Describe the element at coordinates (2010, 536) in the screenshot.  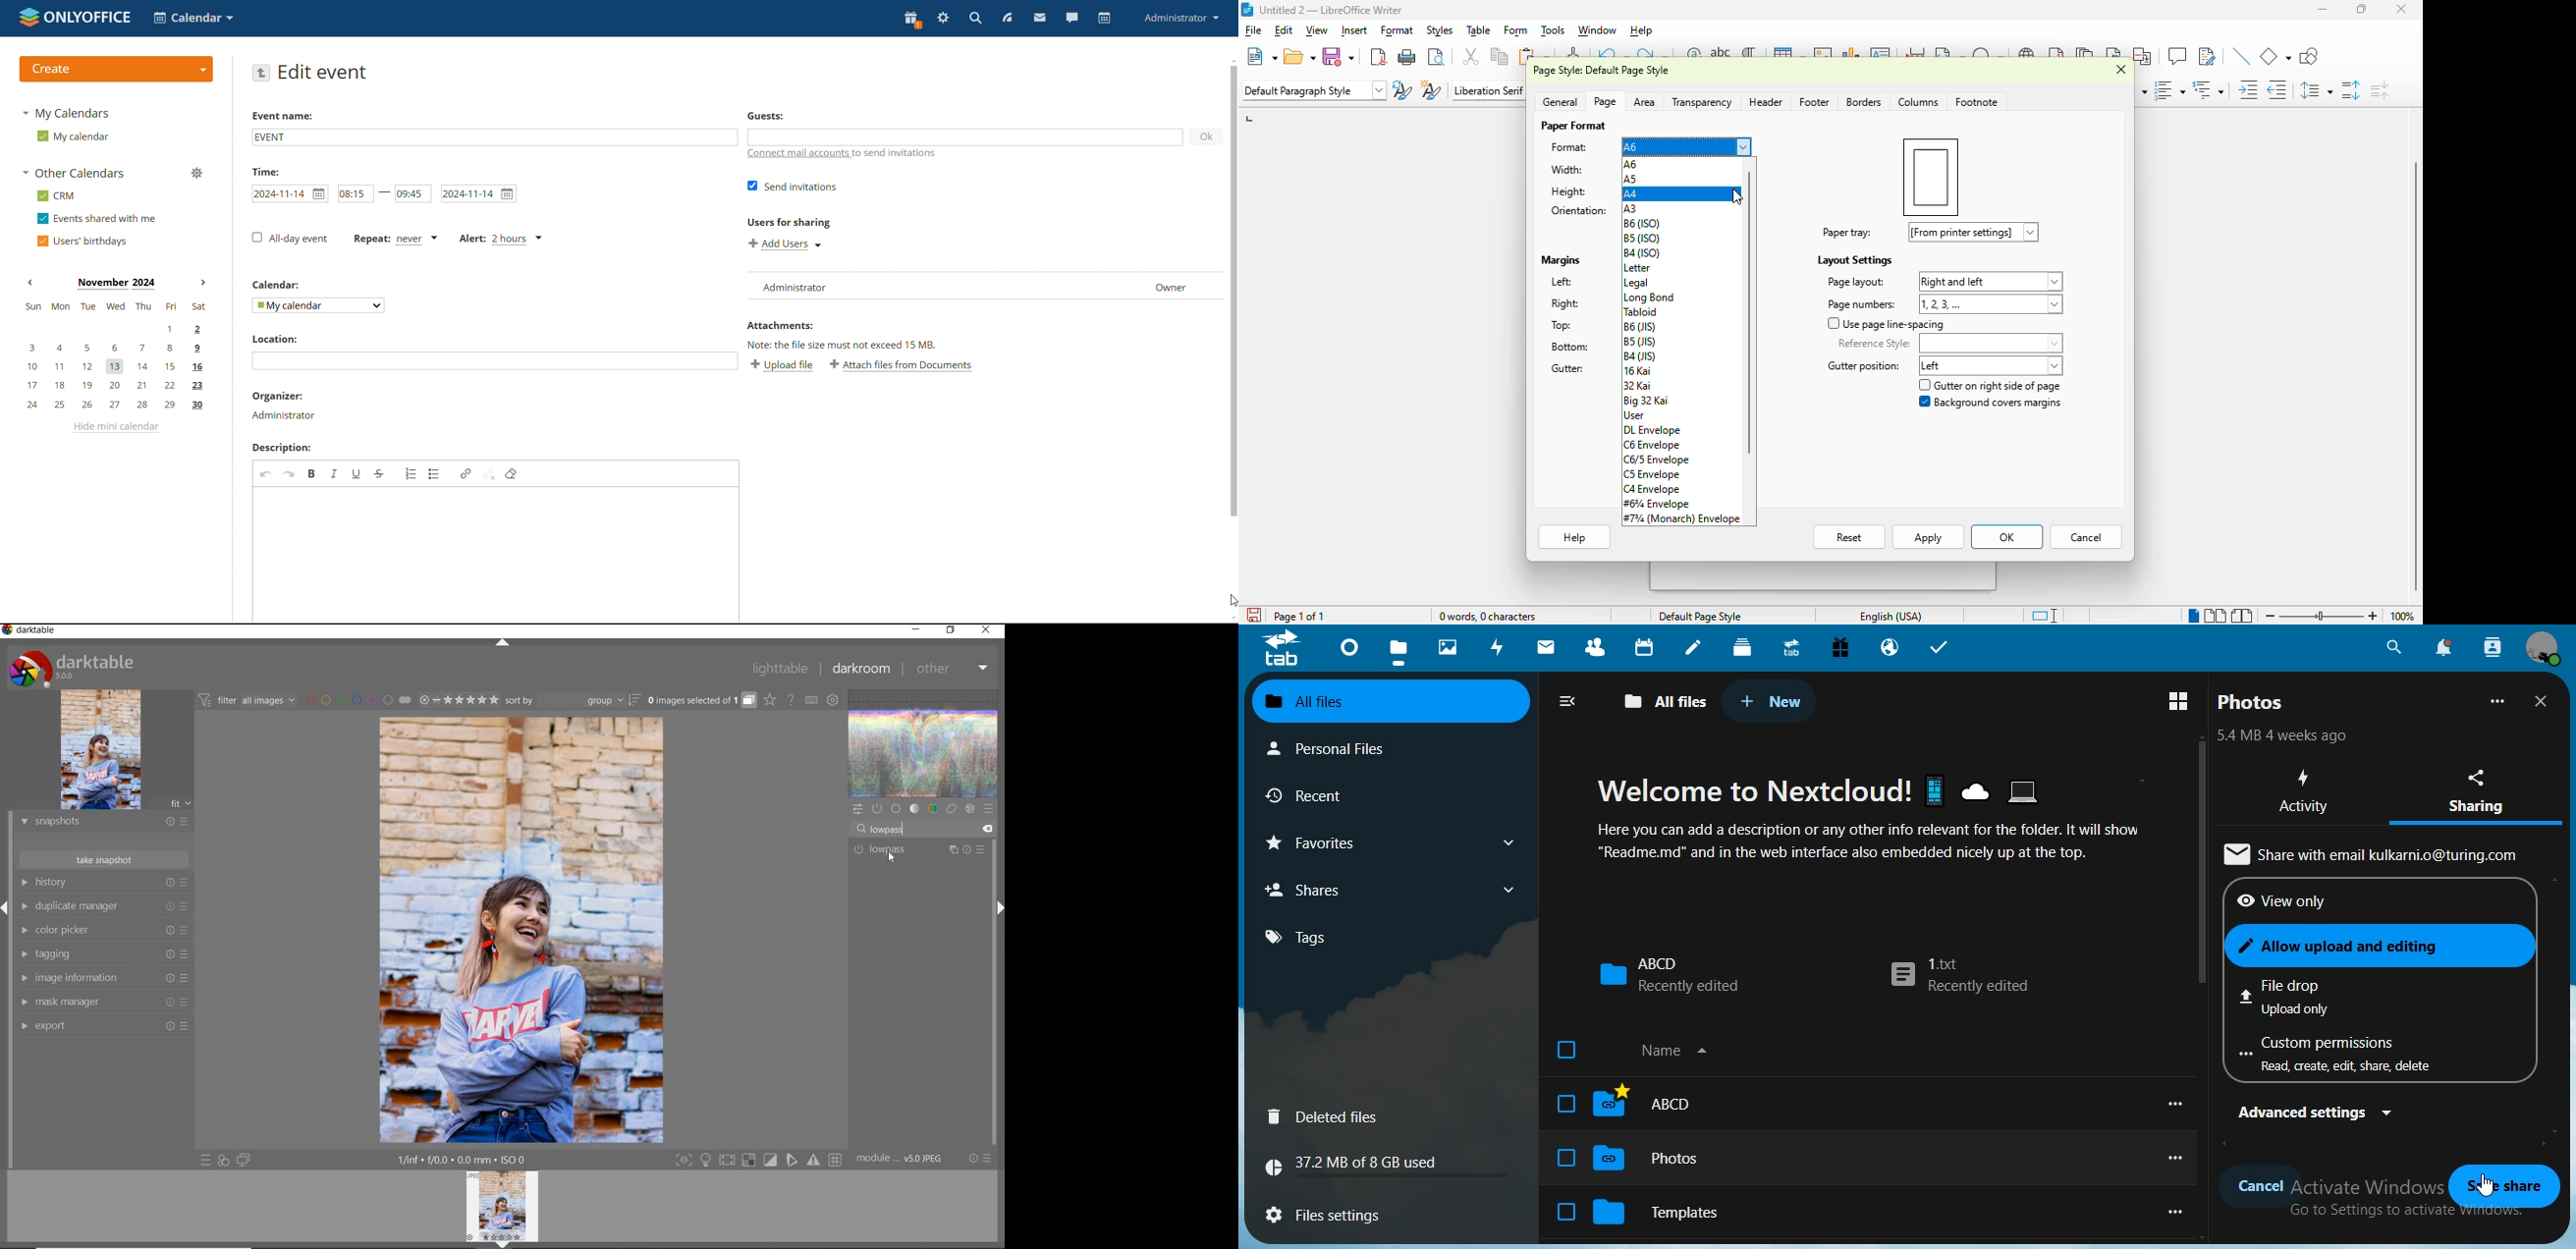
I see `Ok` at that location.